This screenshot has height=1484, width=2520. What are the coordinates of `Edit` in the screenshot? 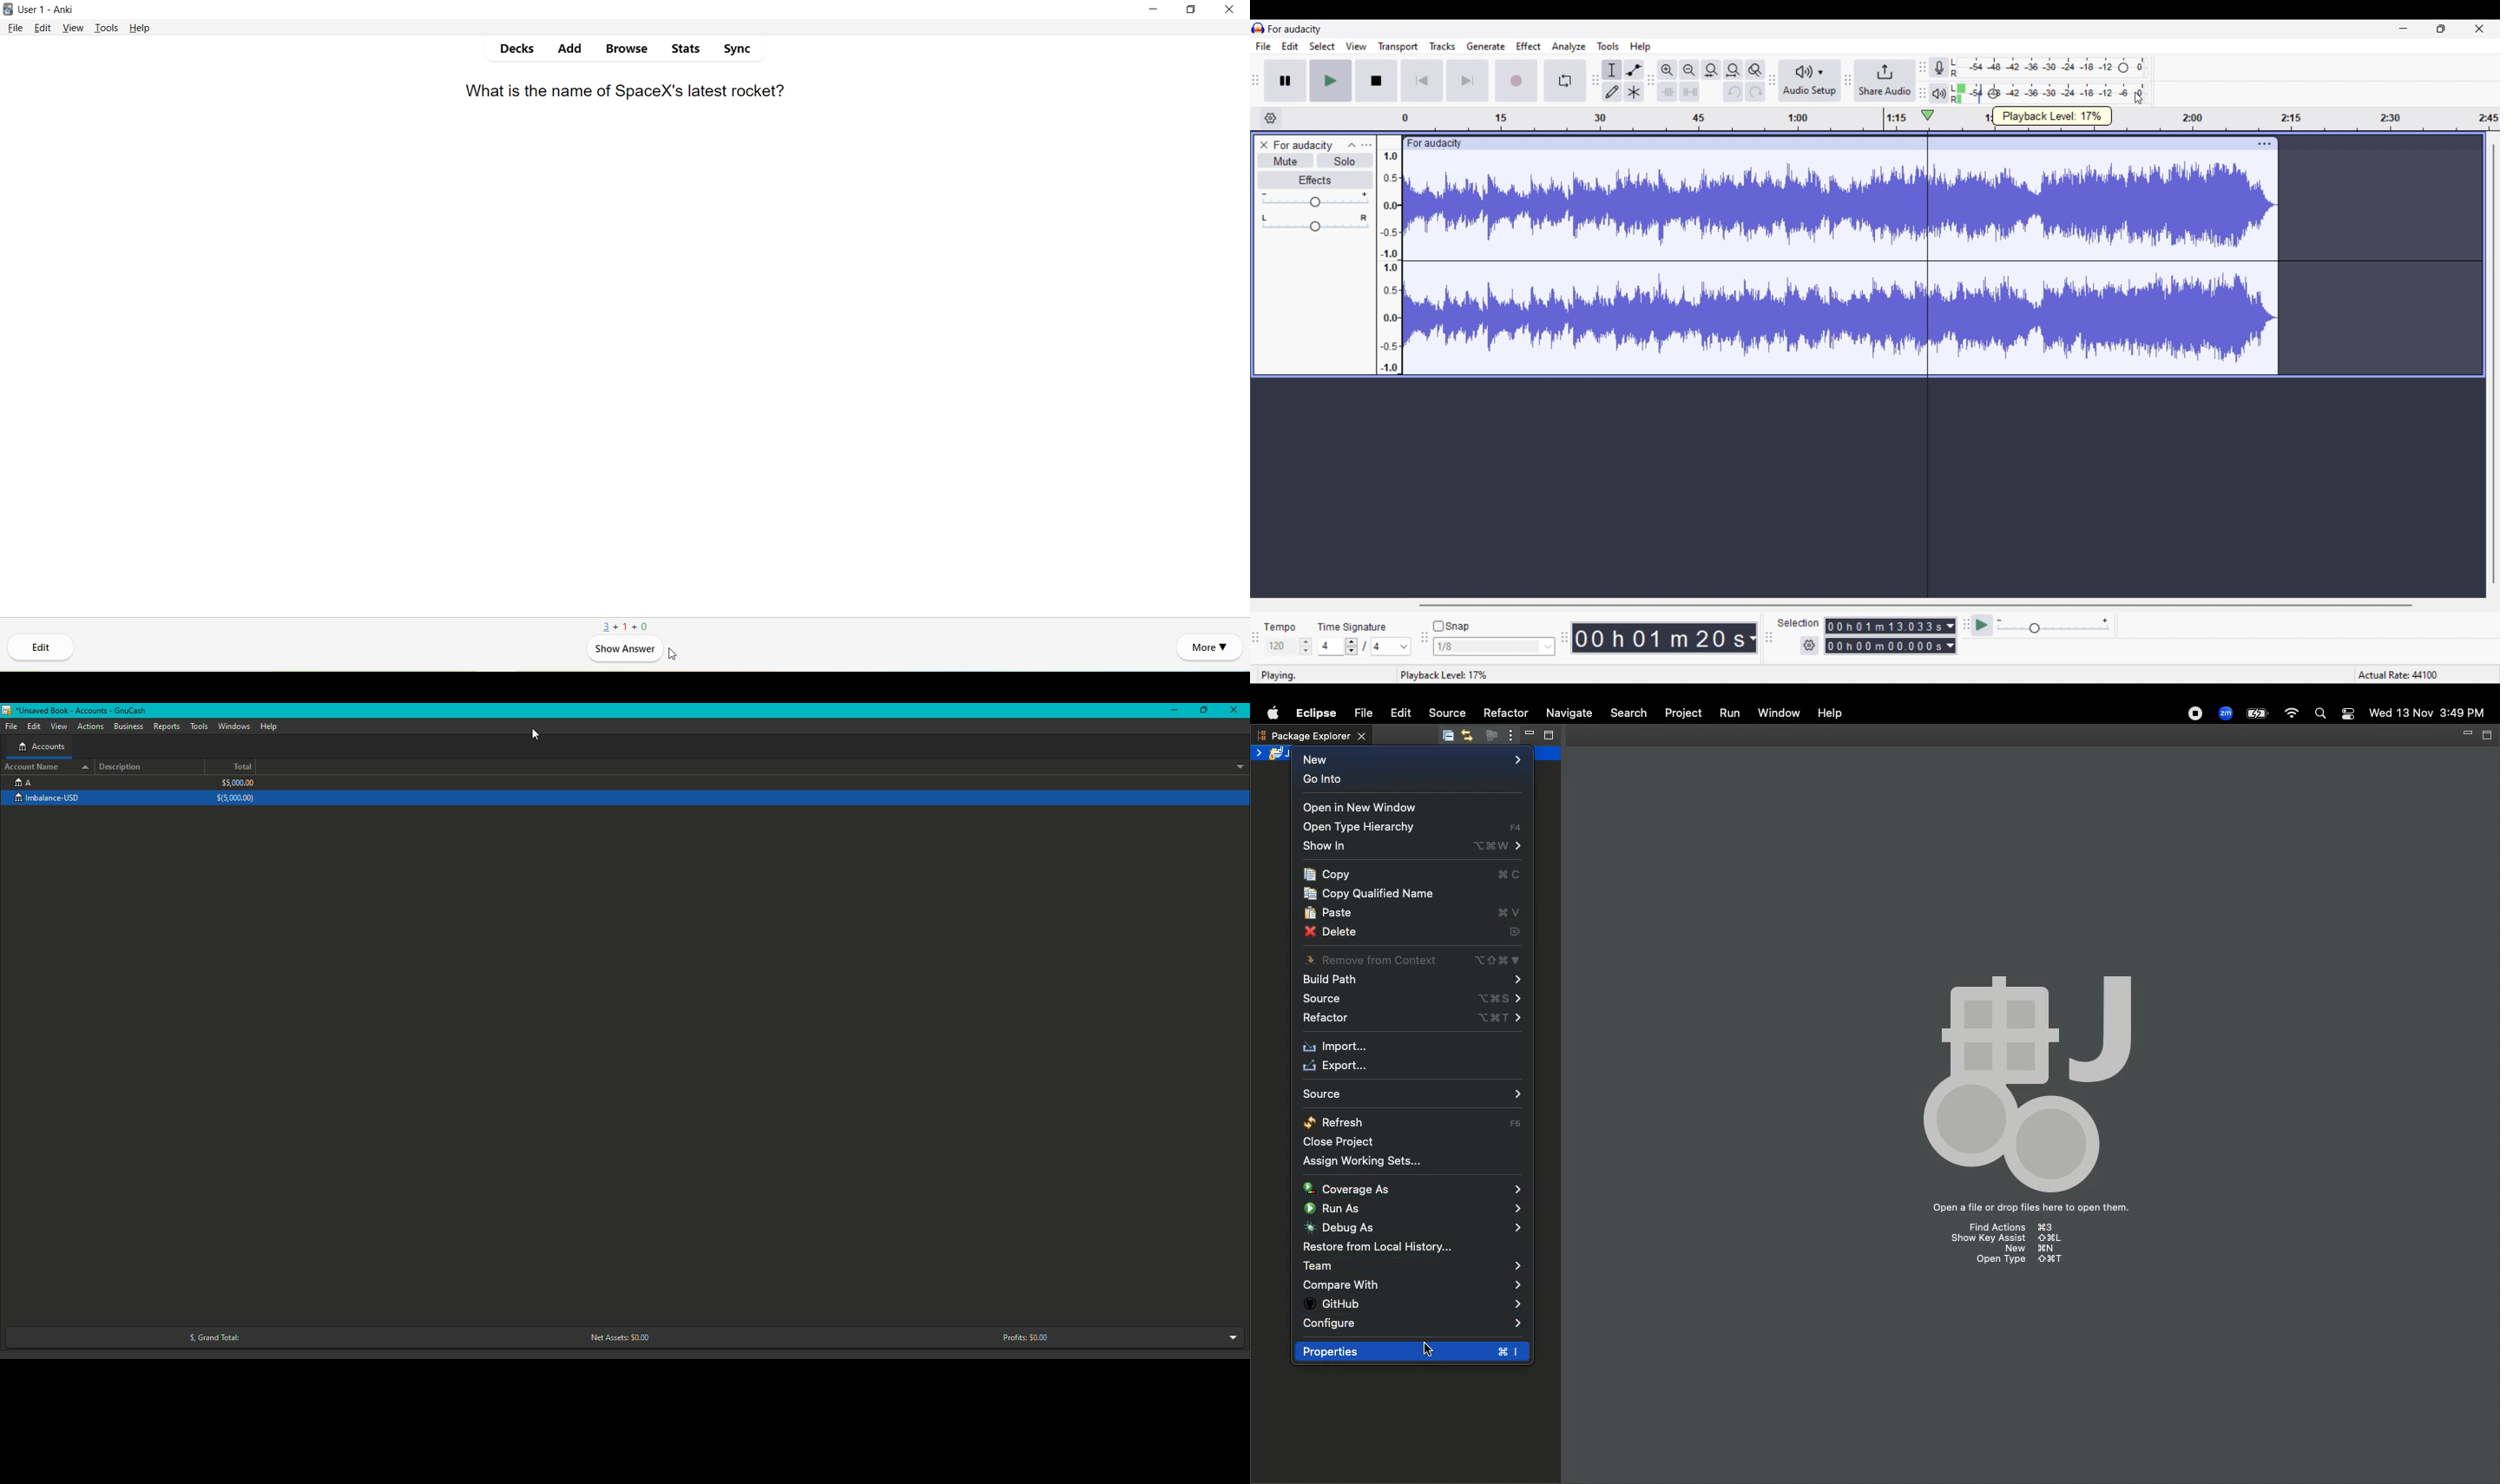 It's located at (44, 28).